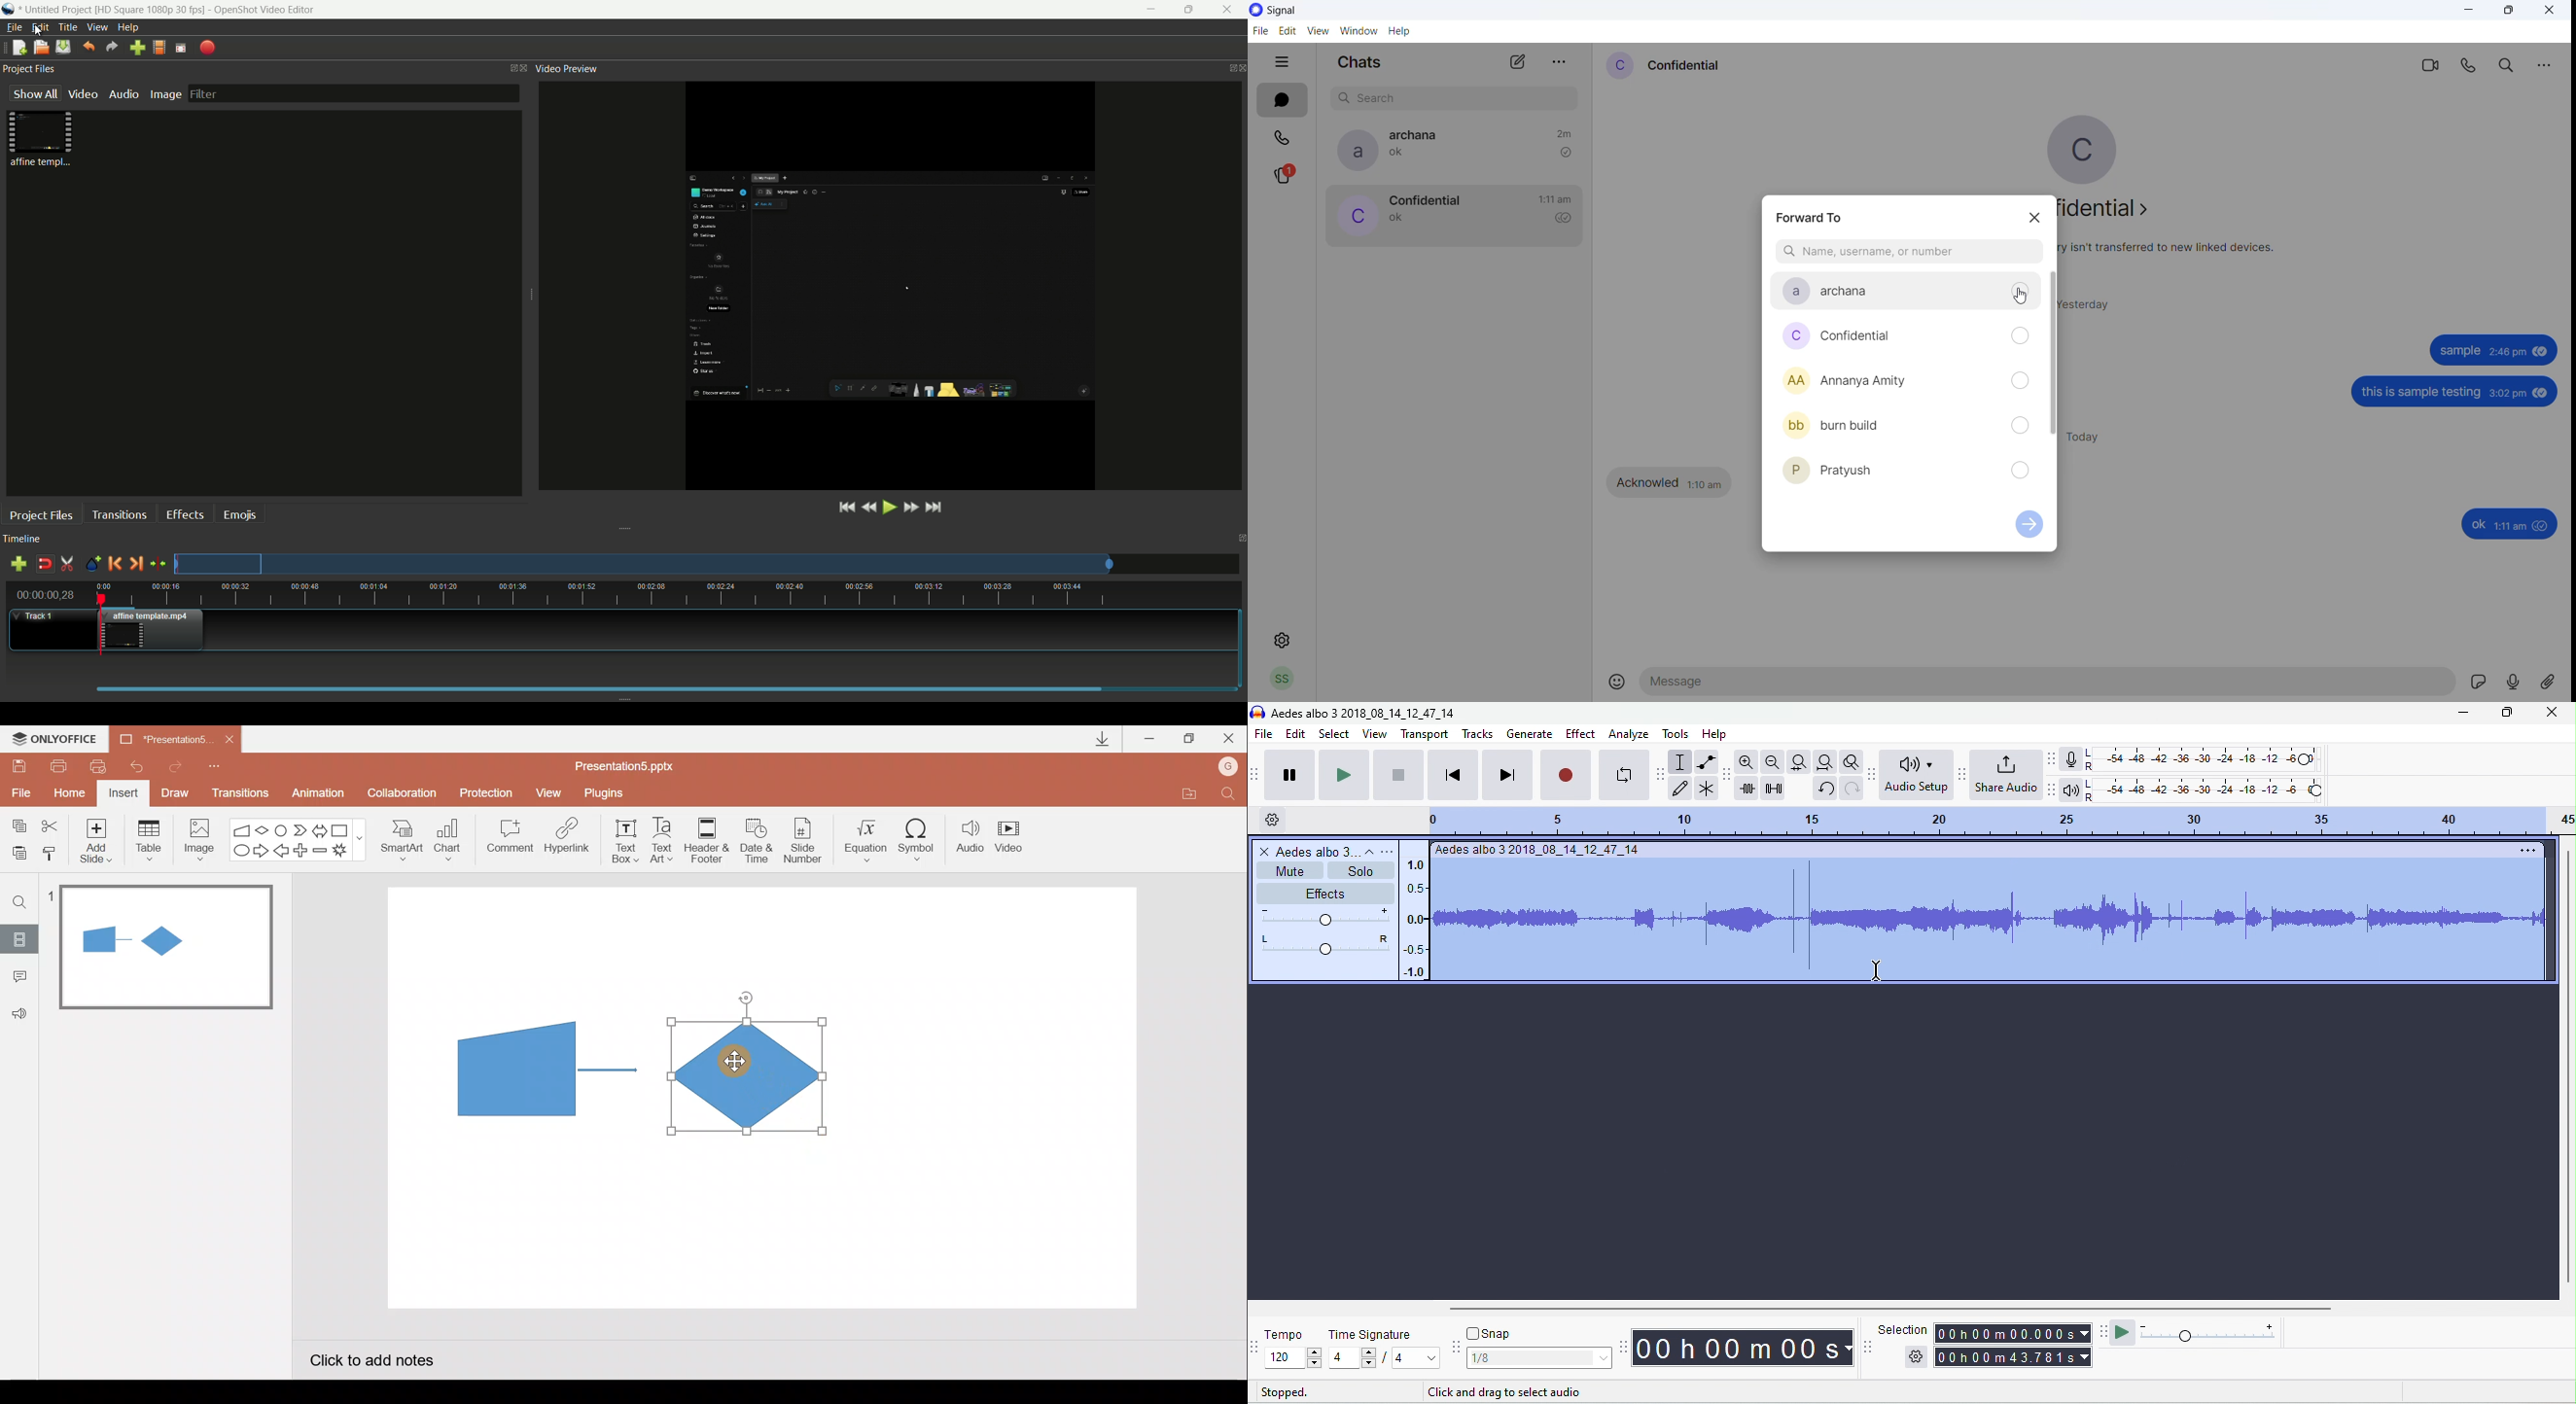 This screenshot has width=2576, height=1428. What do you see at coordinates (58, 10) in the screenshot?
I see `project name` at bounding box center [58, 10].